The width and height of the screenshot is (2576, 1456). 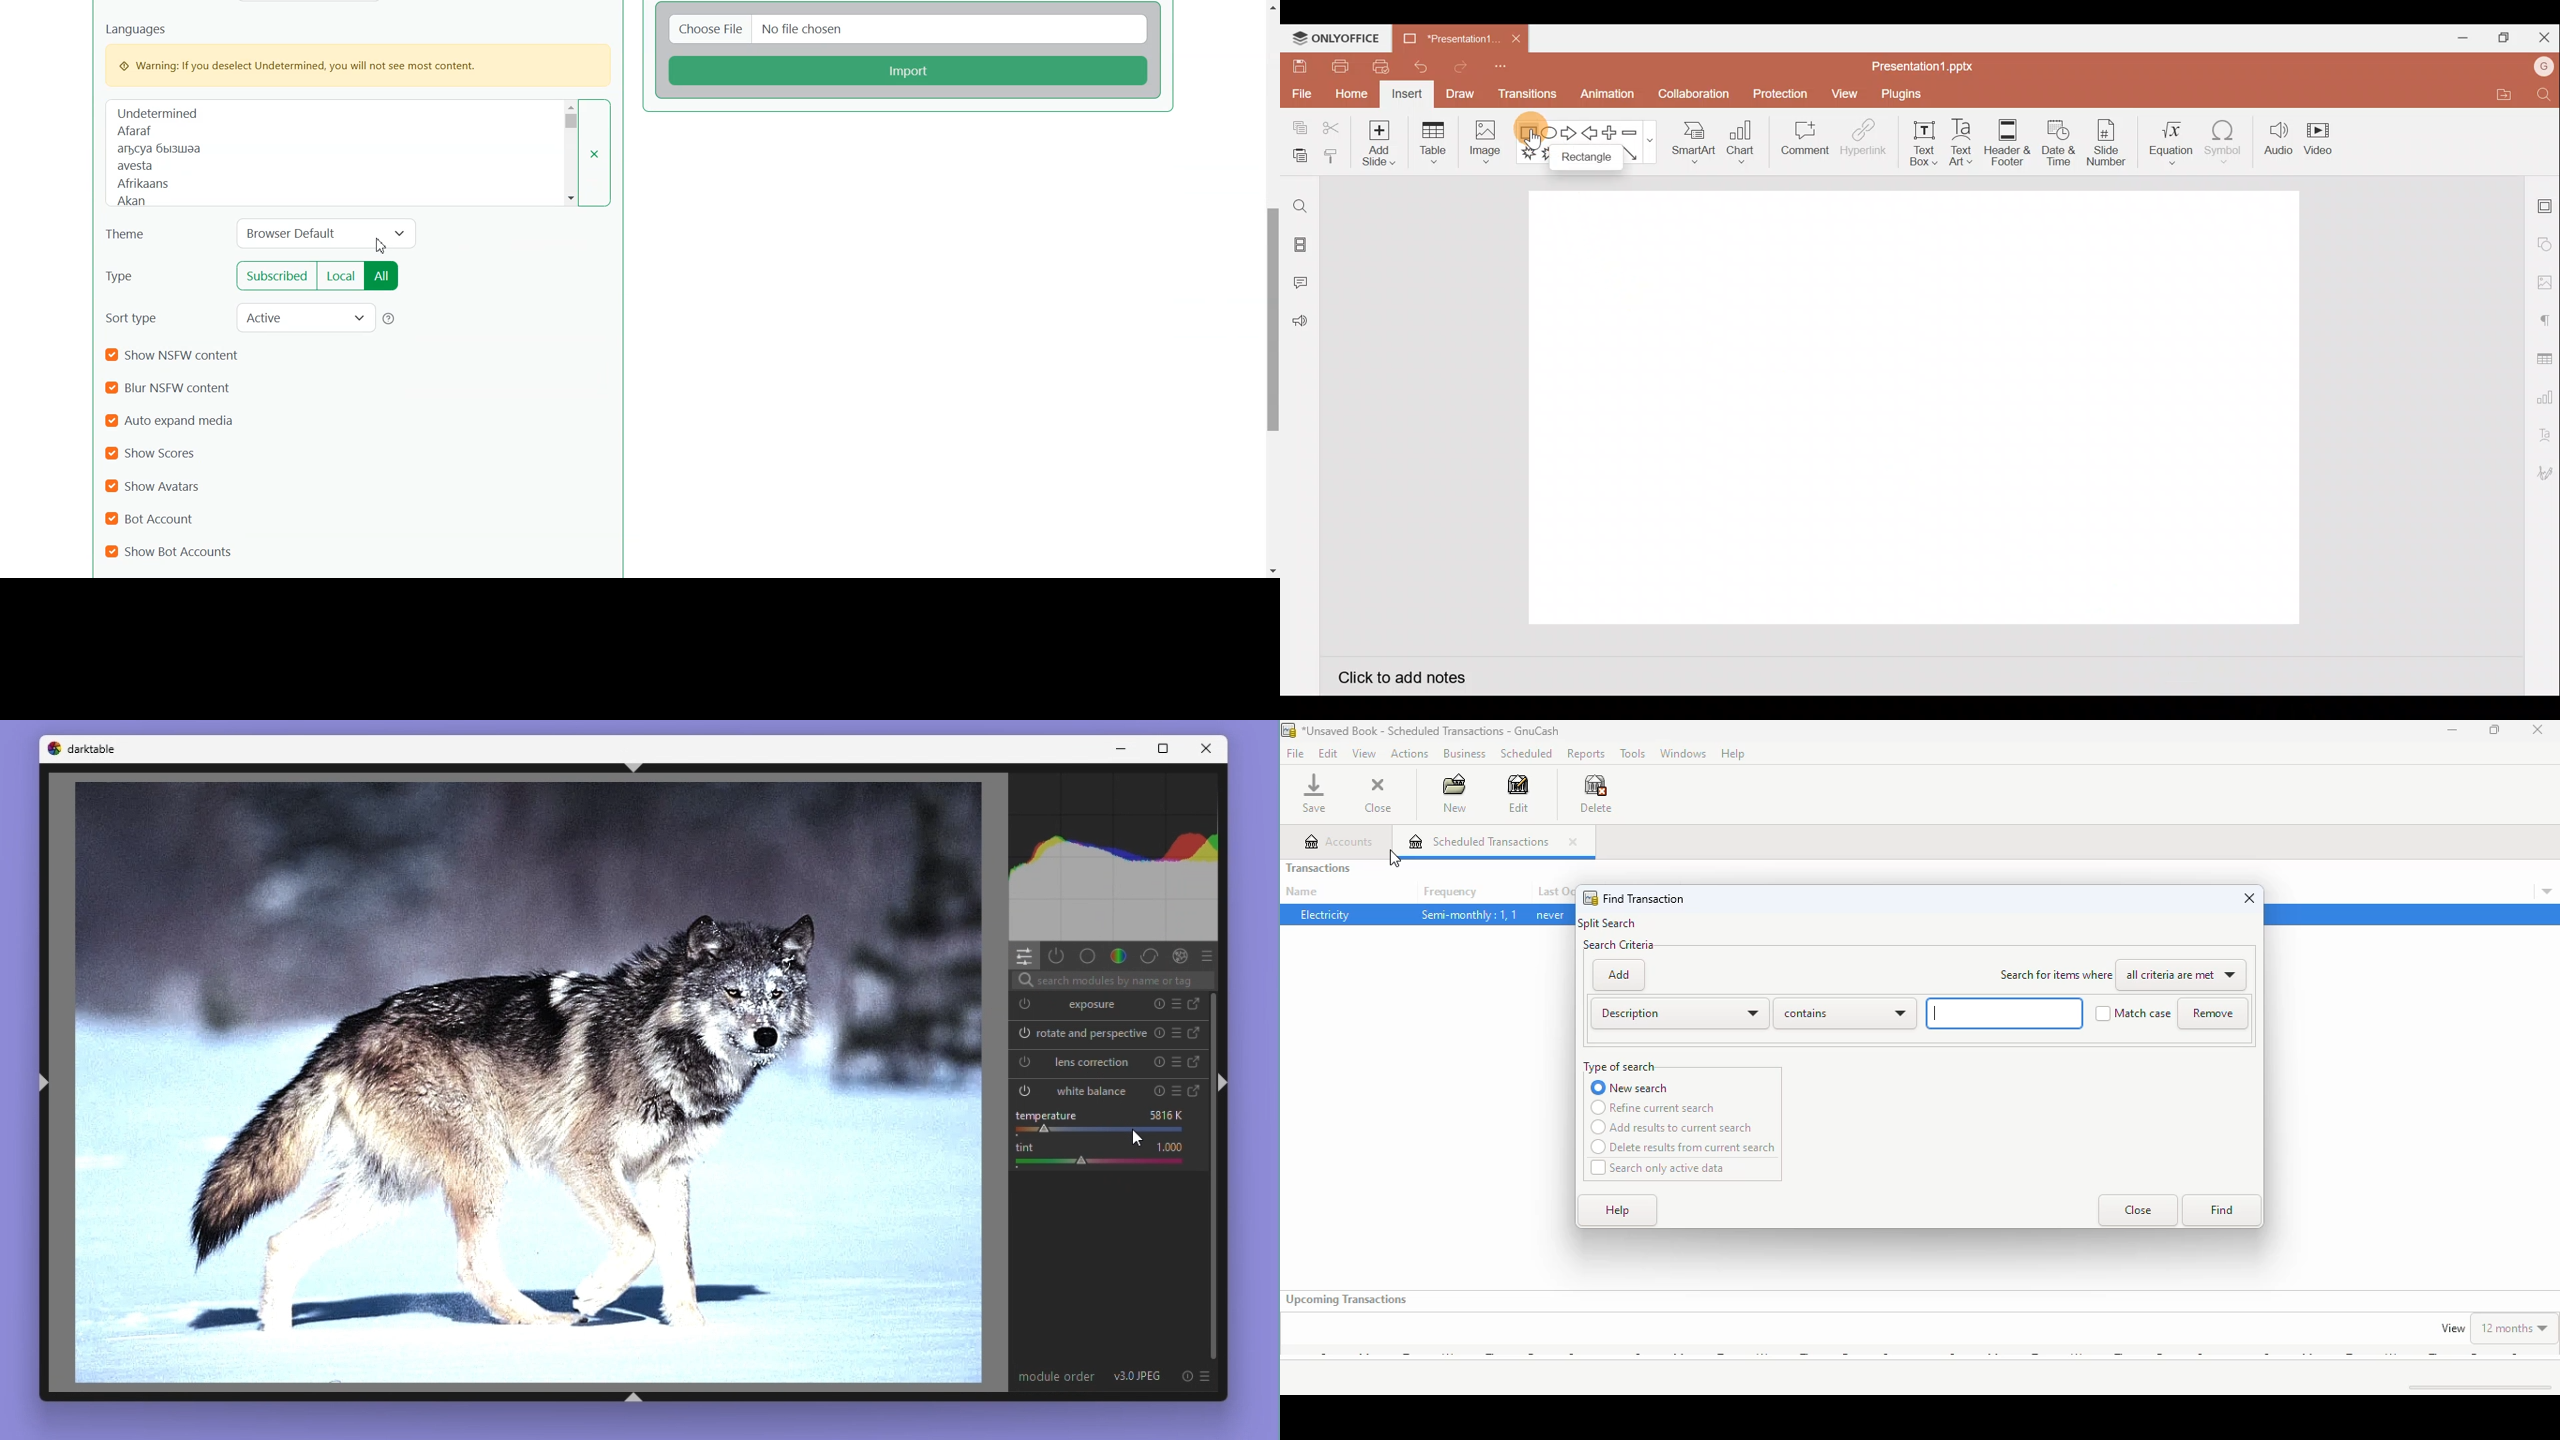 What do you see at coordinates (1154, 1089) in the screenshot?
I see `Reset` at bounding box center [1154, 1089].